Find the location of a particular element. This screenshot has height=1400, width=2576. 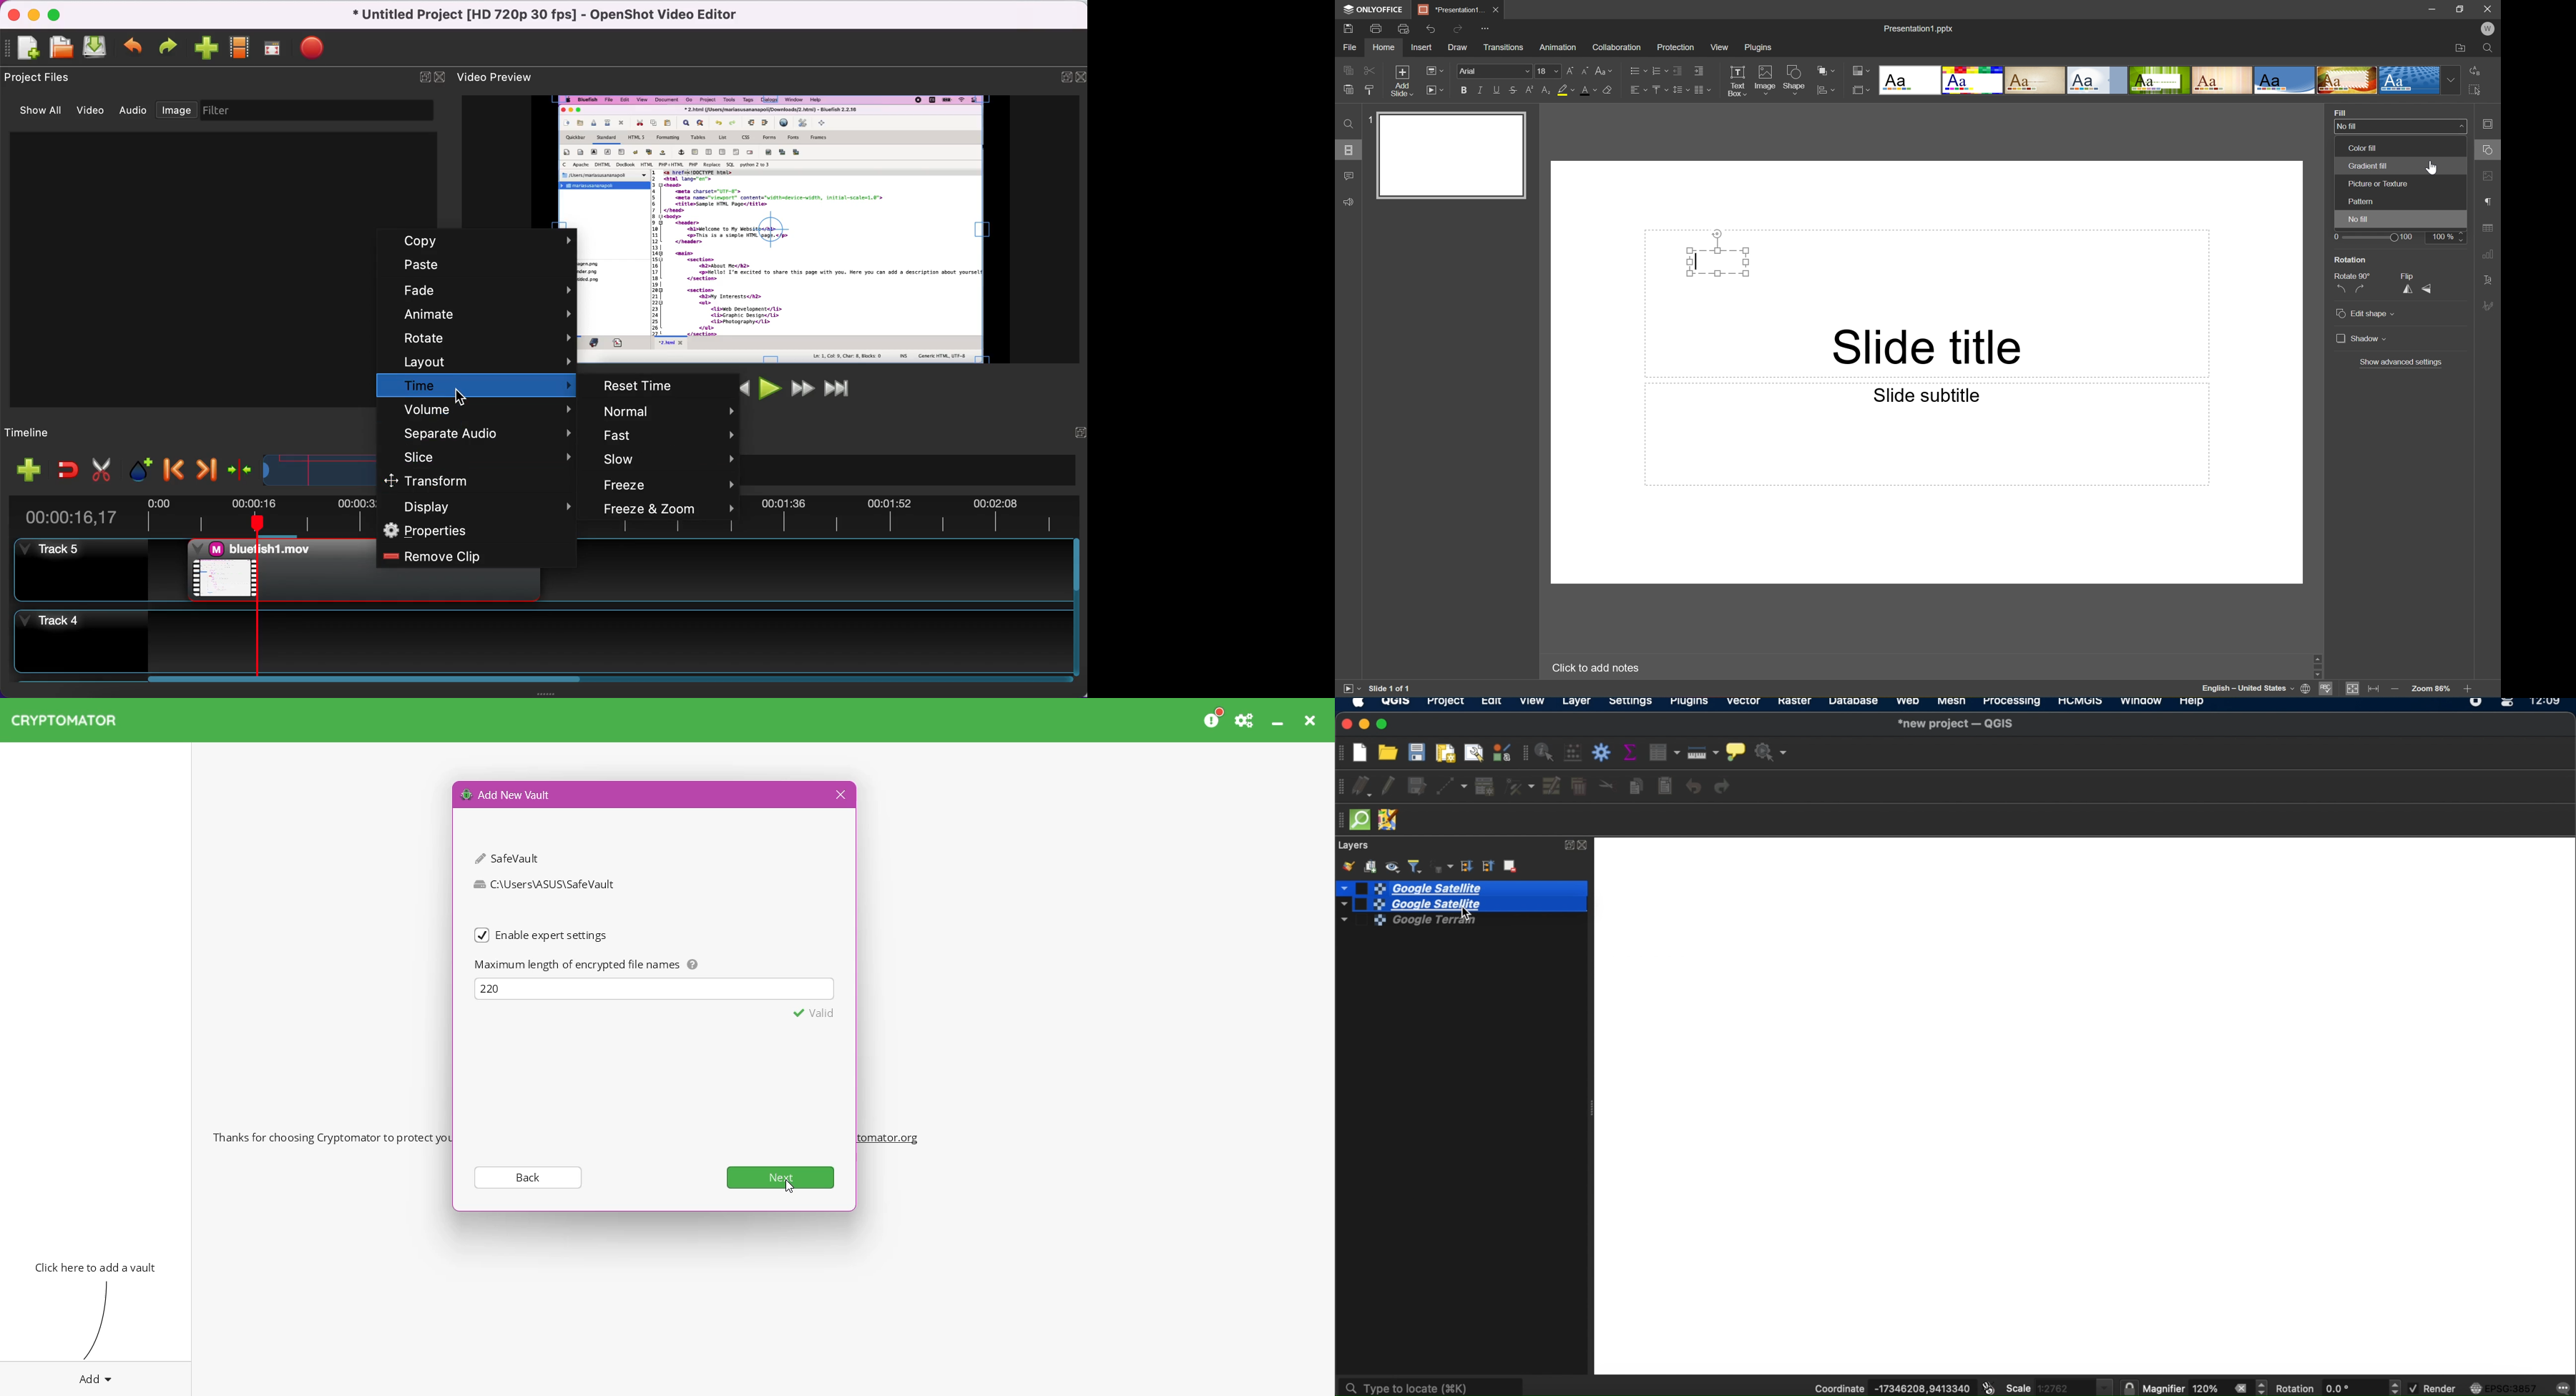

magnifier increment decrement is located at coordinates (2263, 1387).